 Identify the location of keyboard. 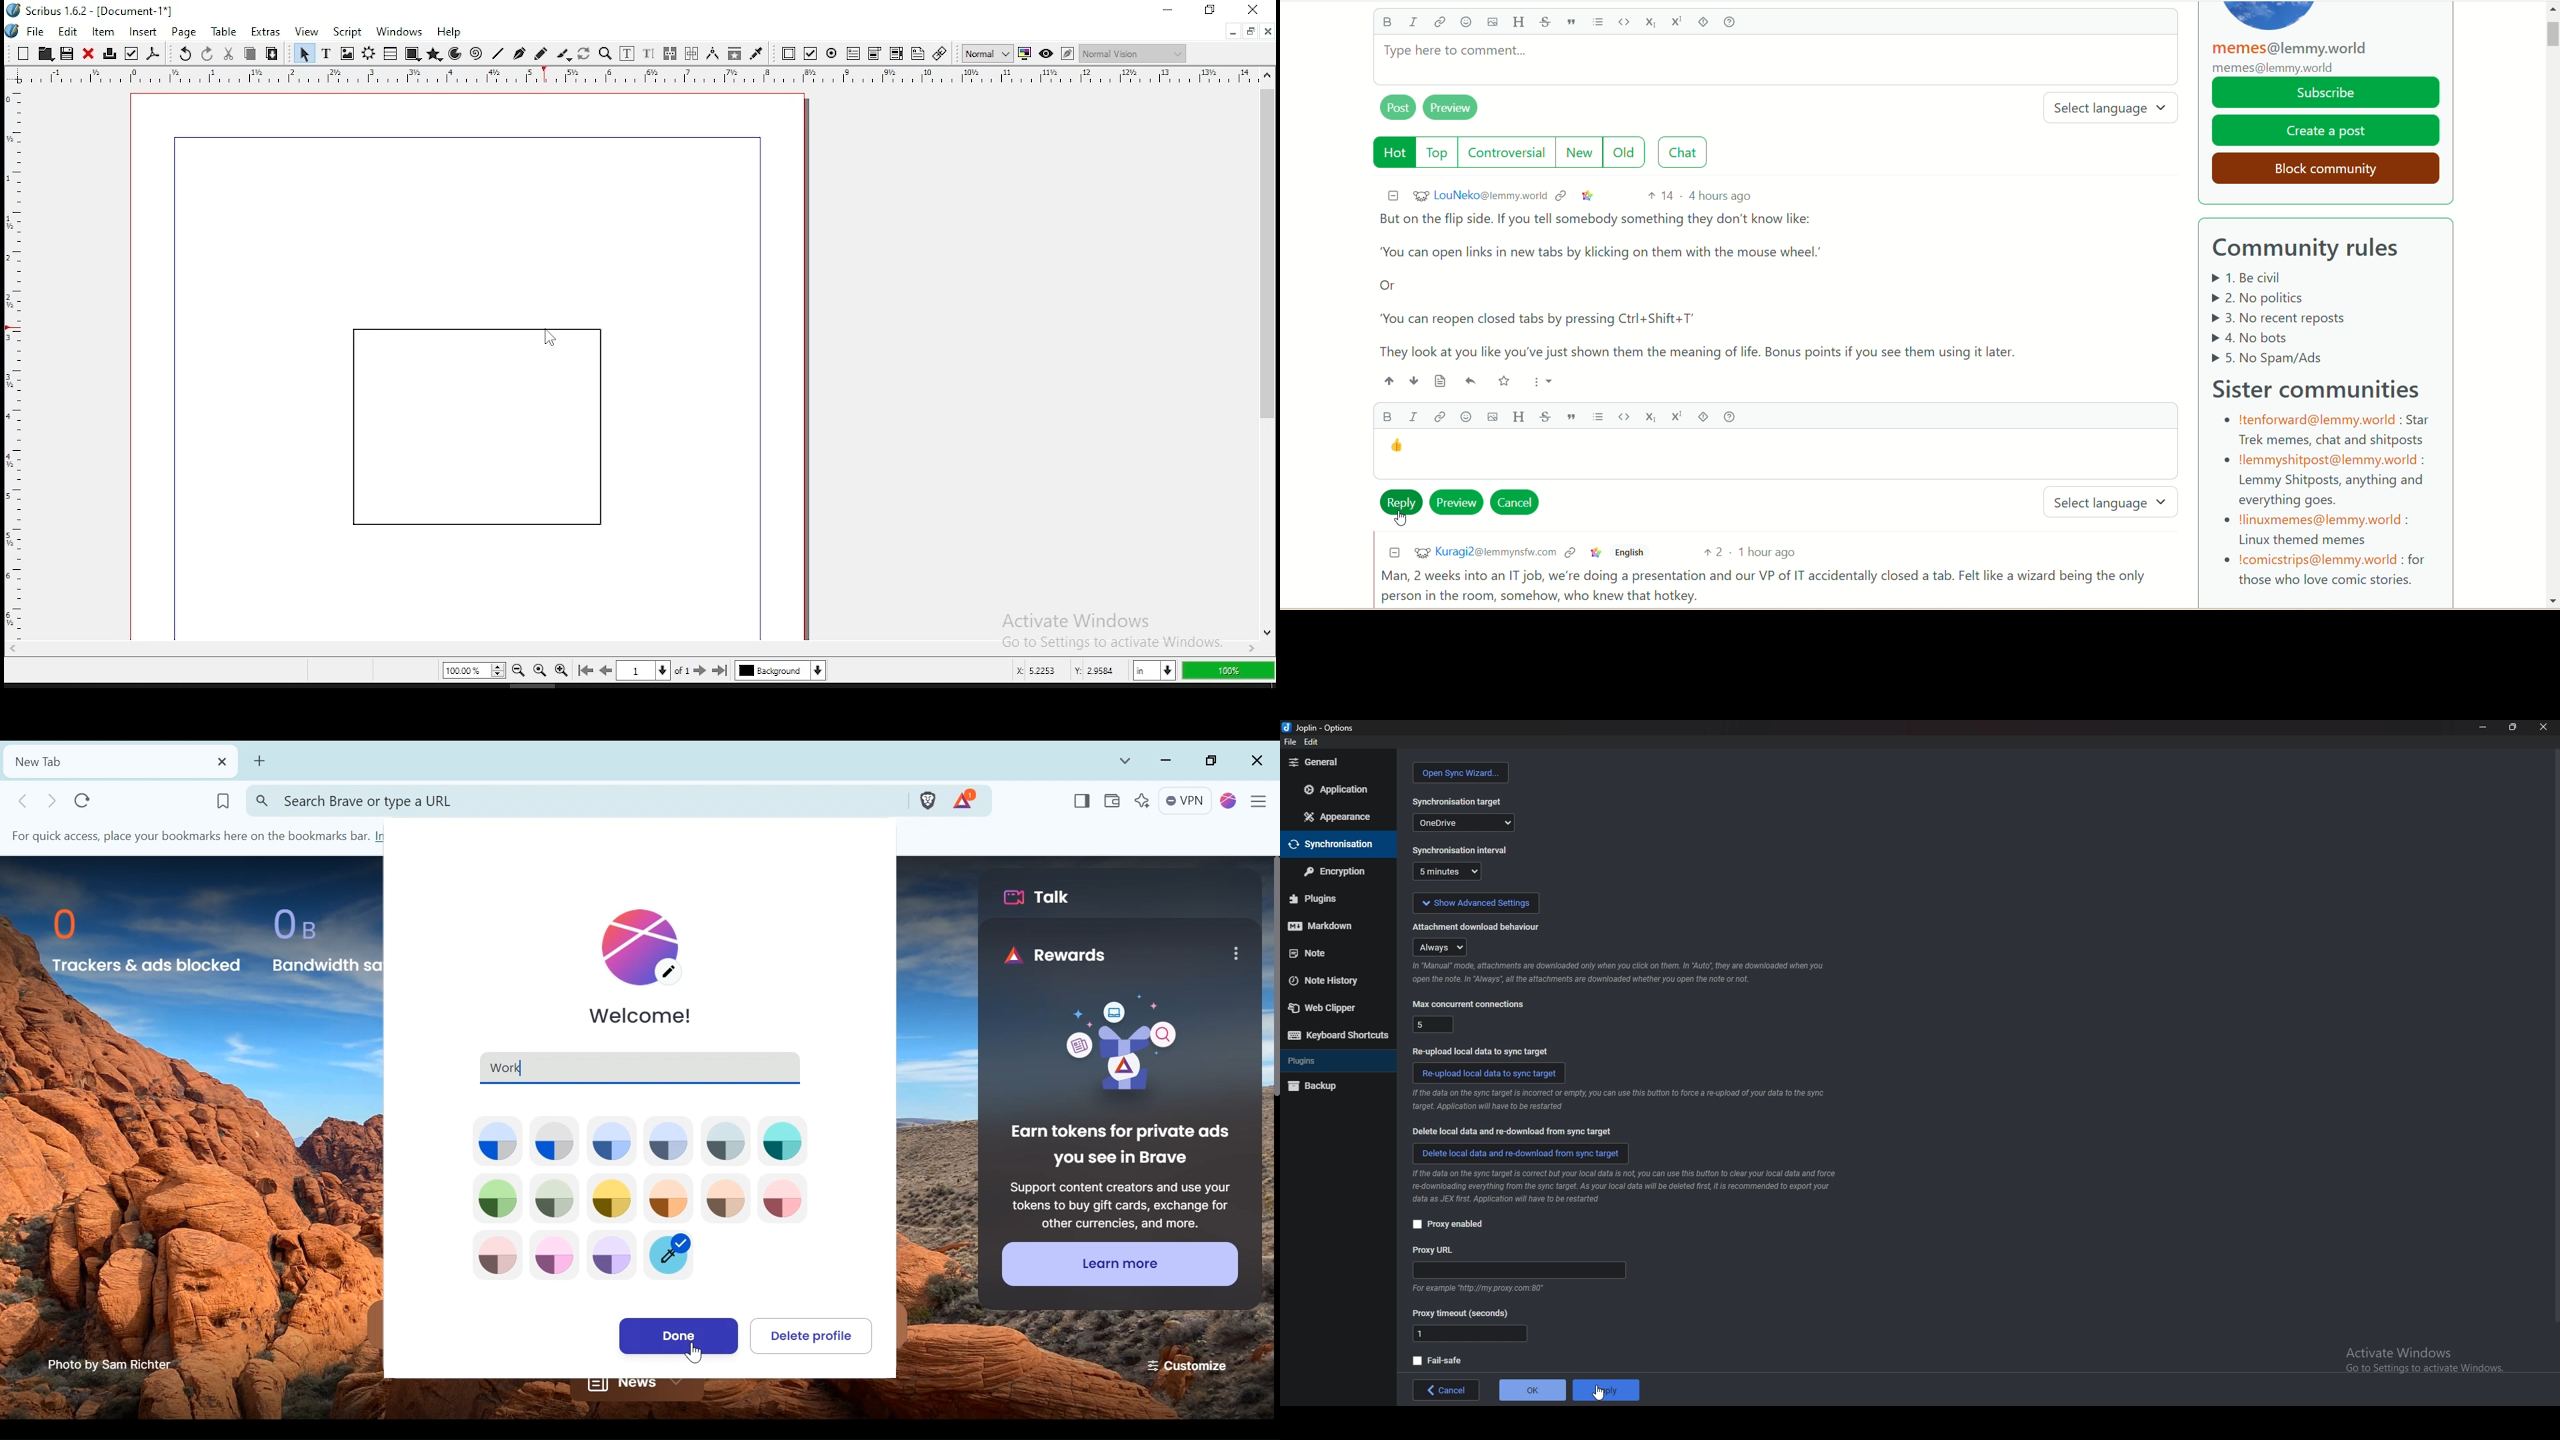
(1337, 1034).